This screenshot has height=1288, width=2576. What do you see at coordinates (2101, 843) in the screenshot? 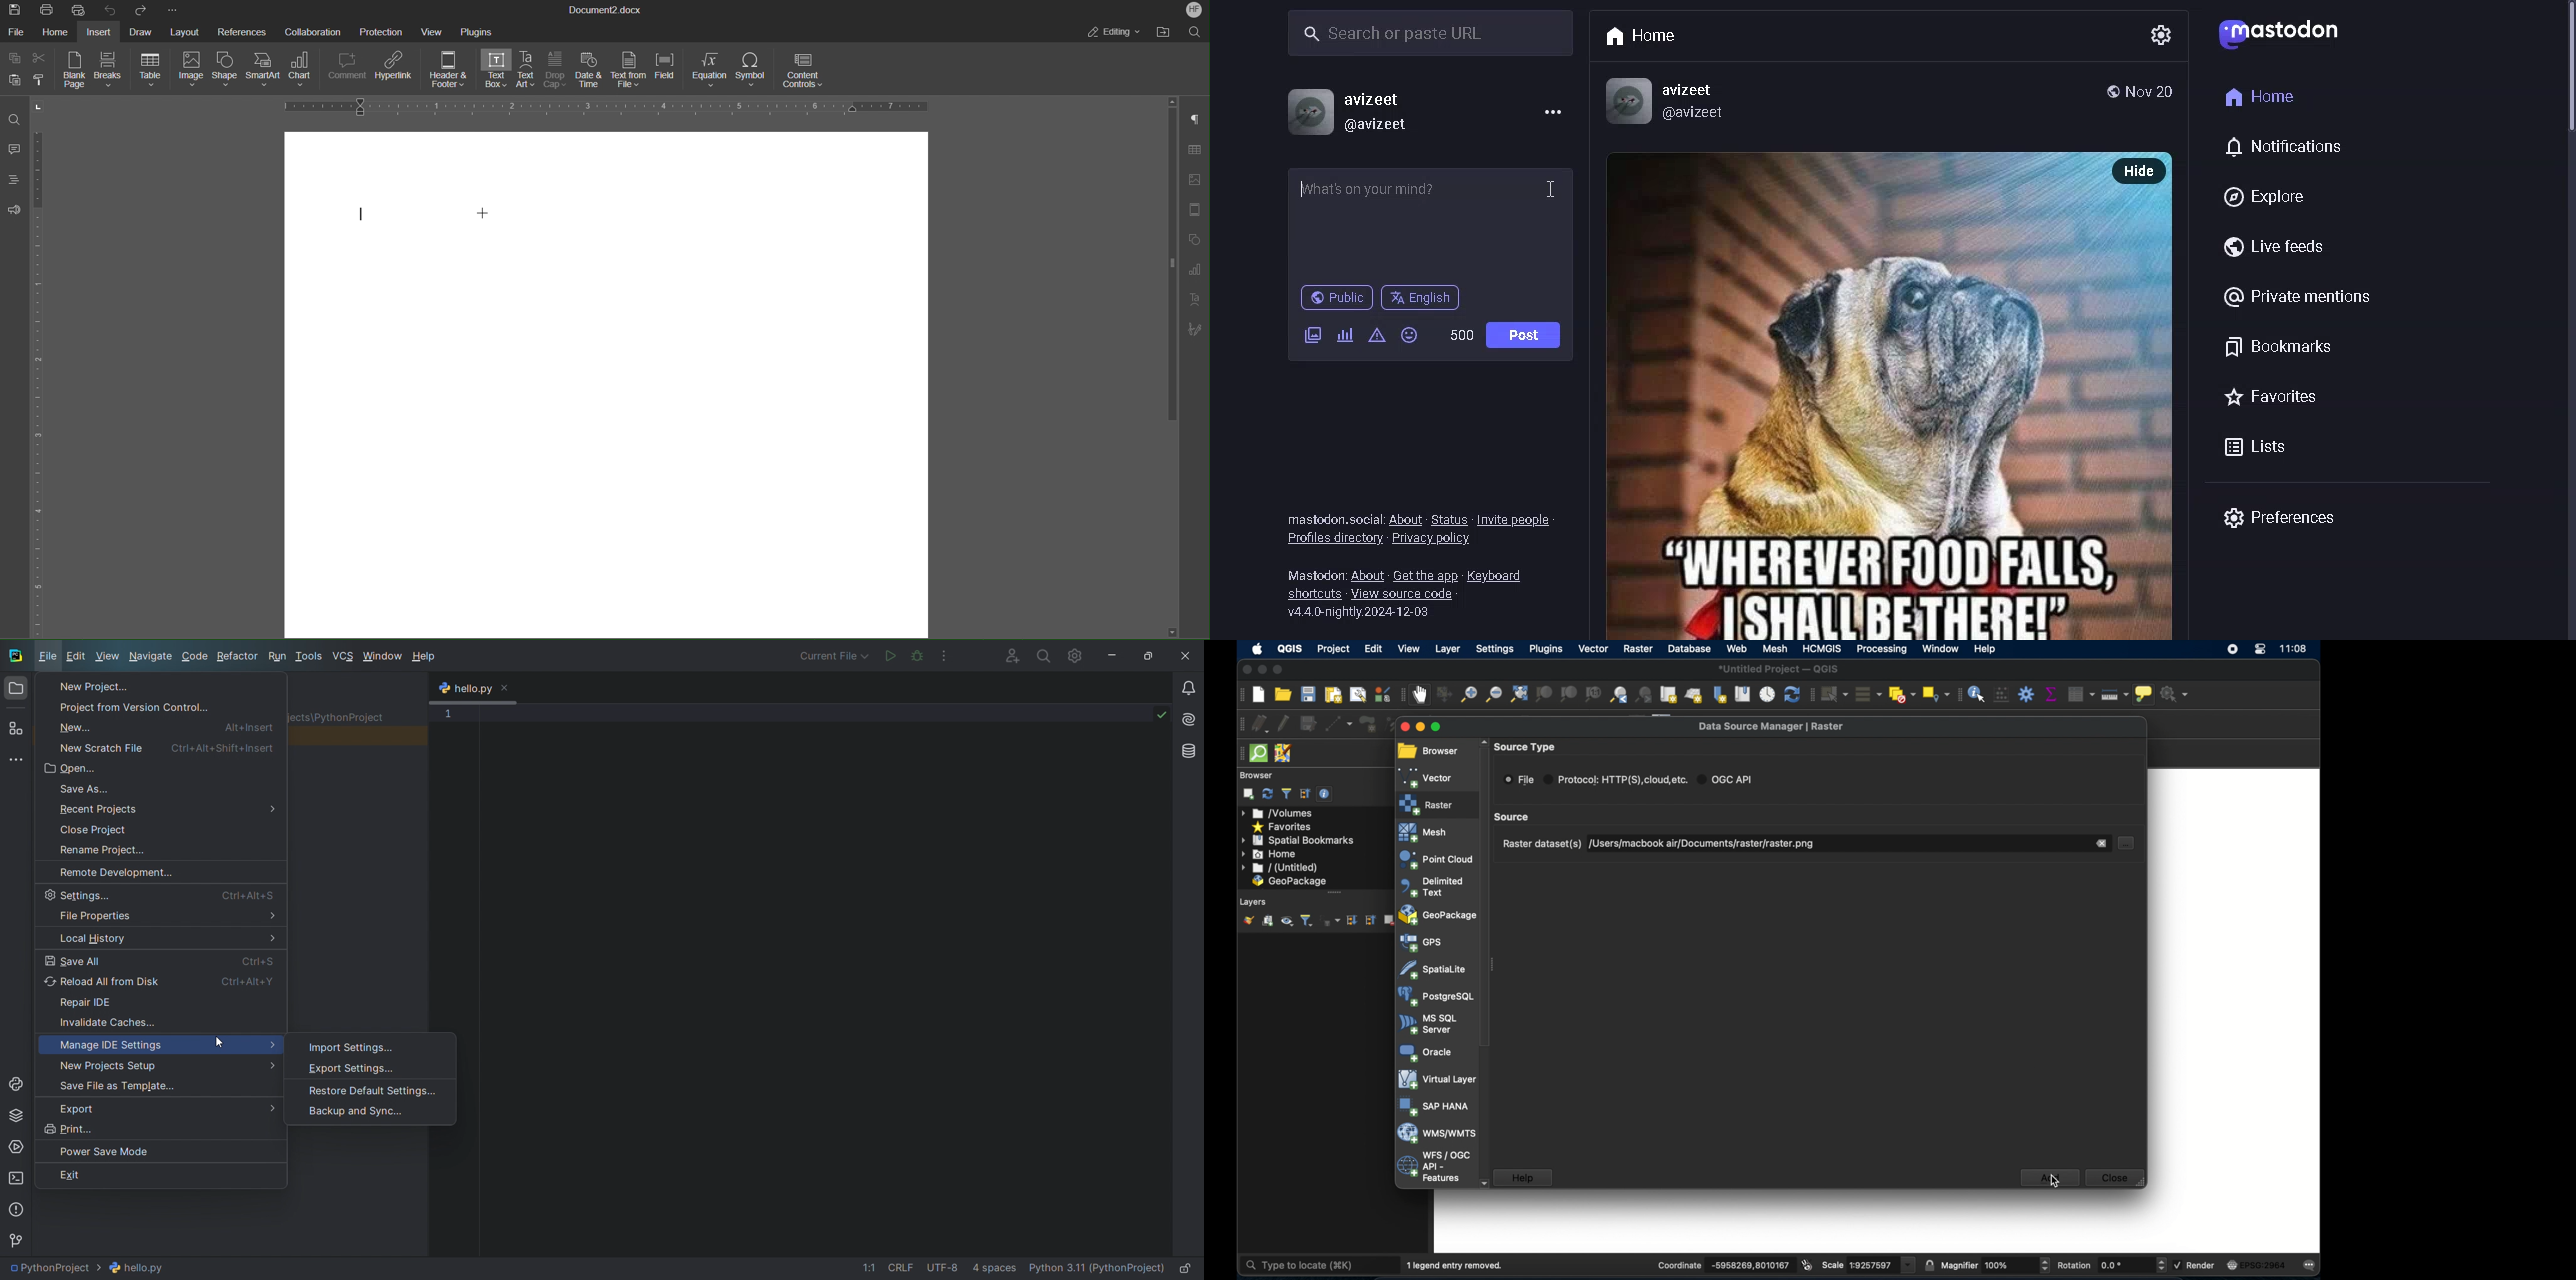
I see `remove` at bounding box center [2101, 843].